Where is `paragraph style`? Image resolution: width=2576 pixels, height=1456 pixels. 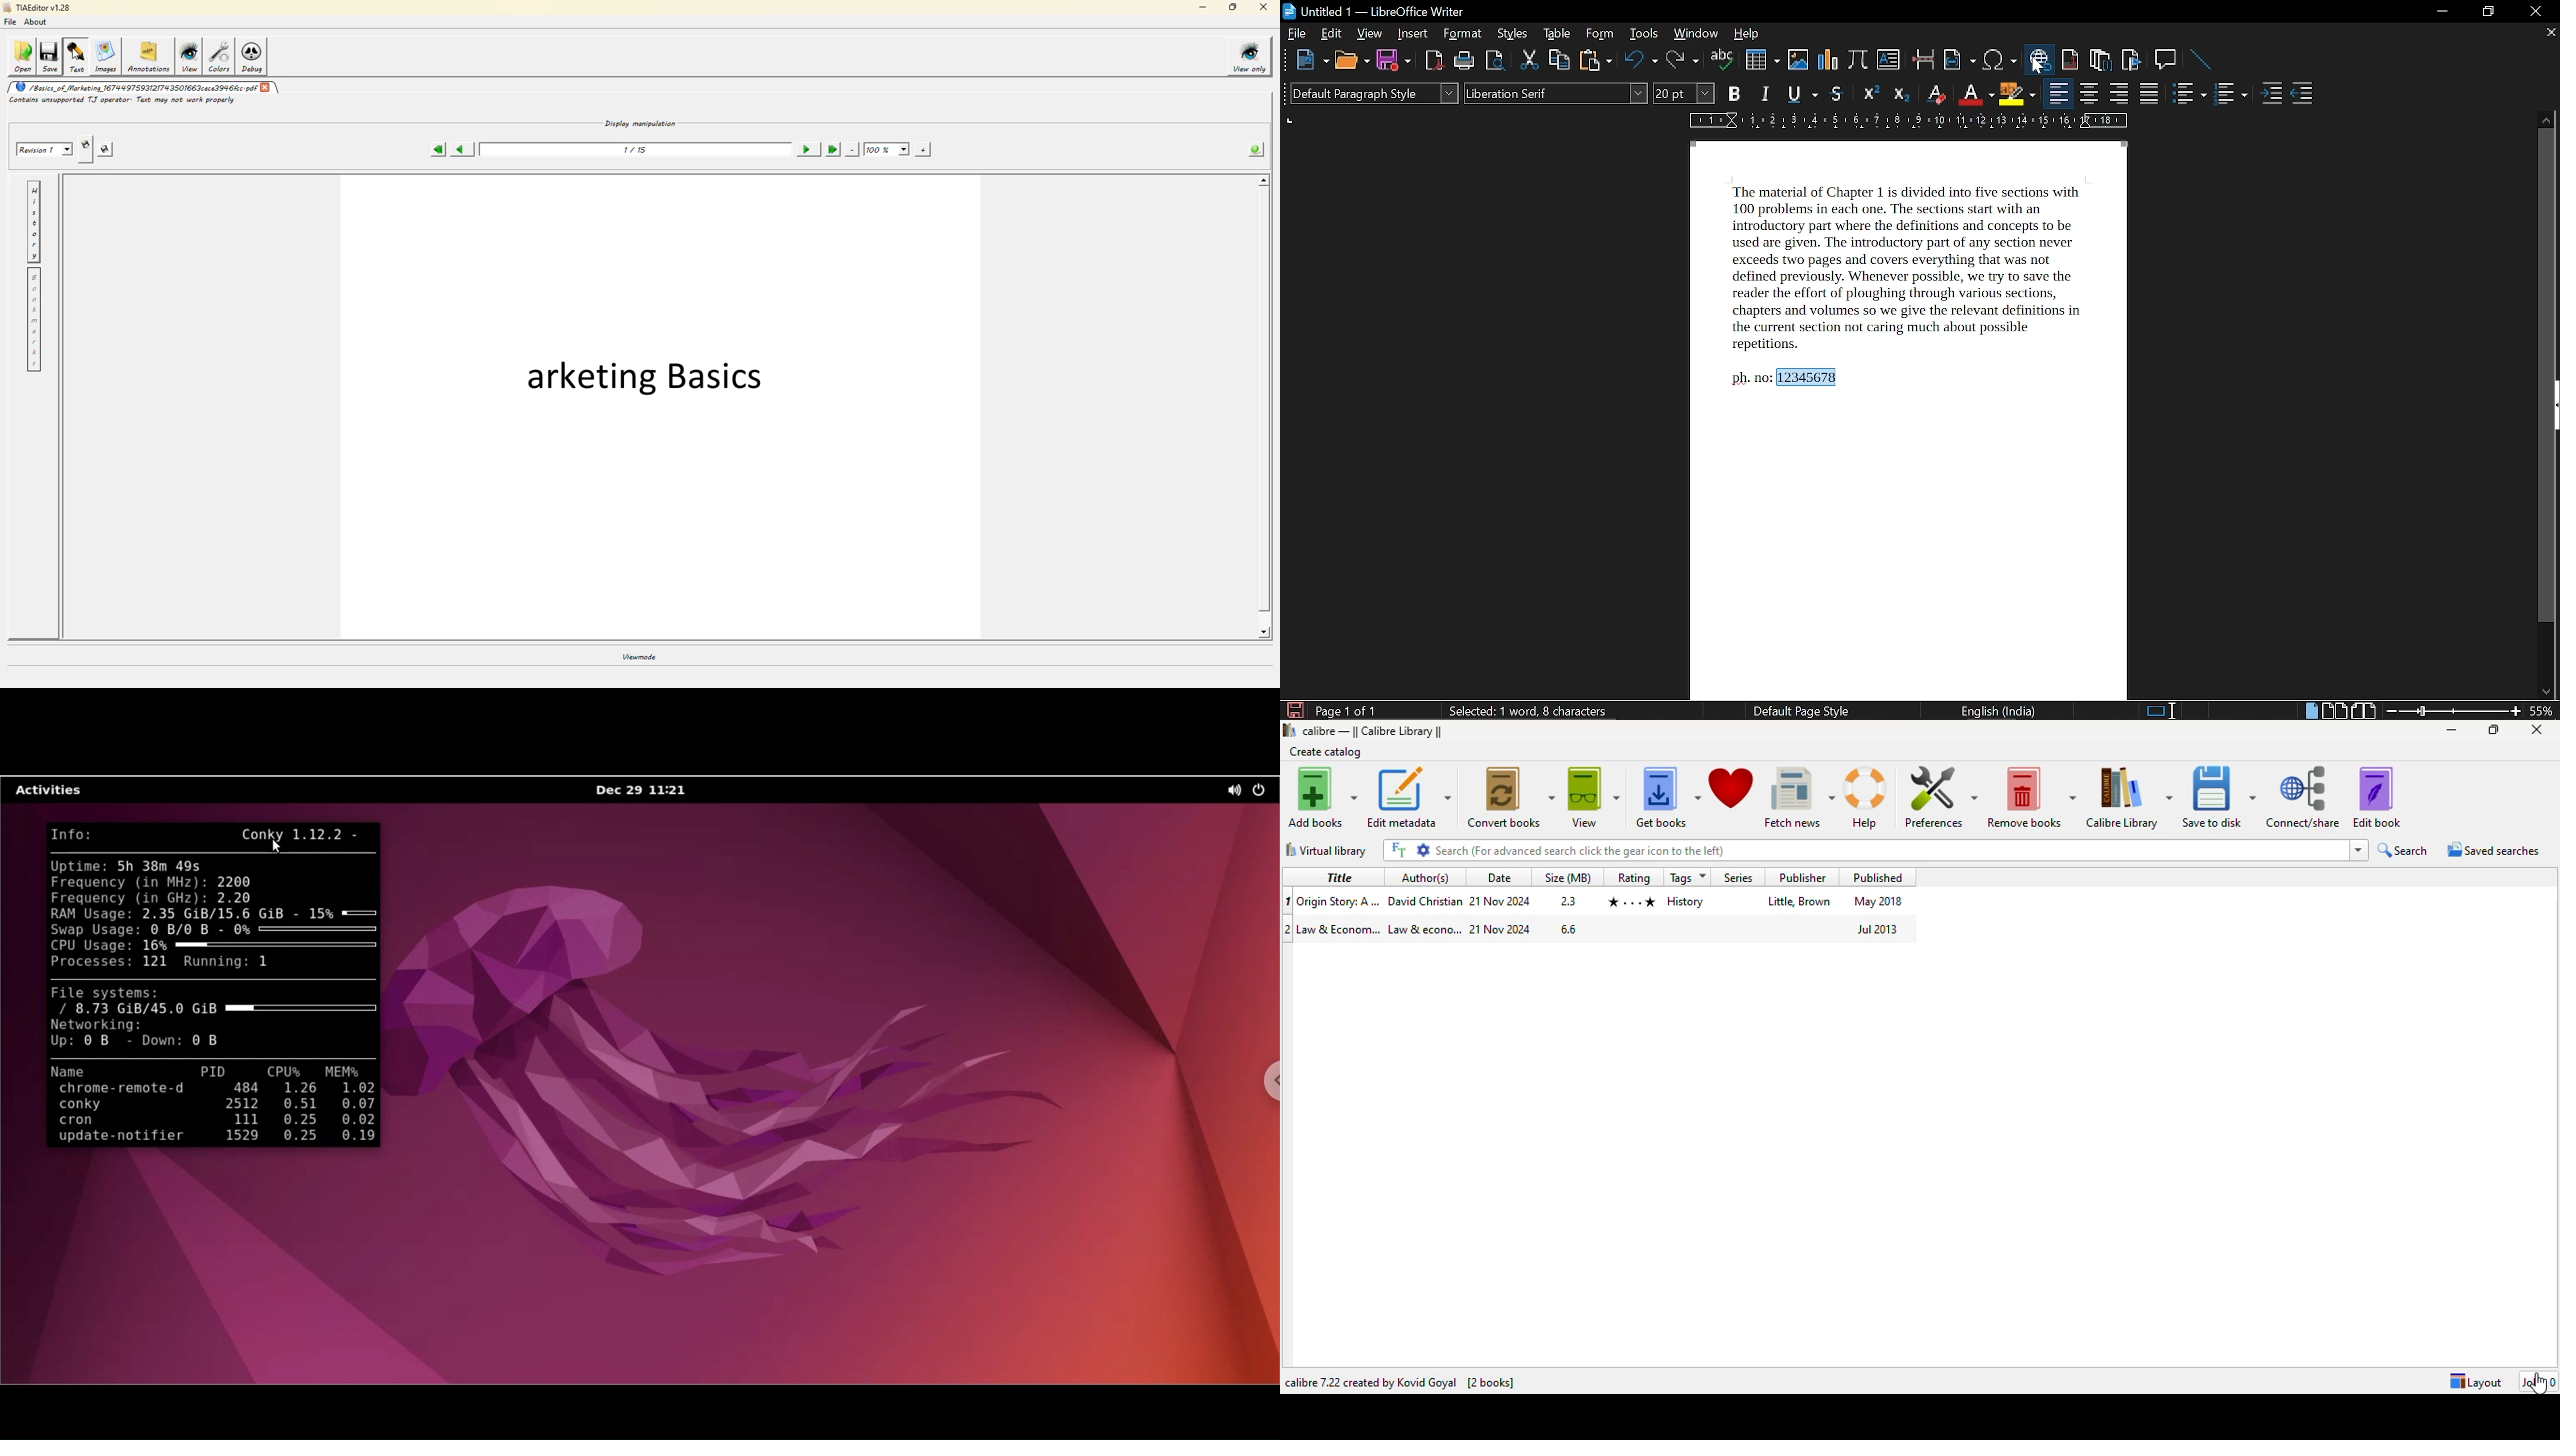 paragraph style is located at coordinates (1374, 93).